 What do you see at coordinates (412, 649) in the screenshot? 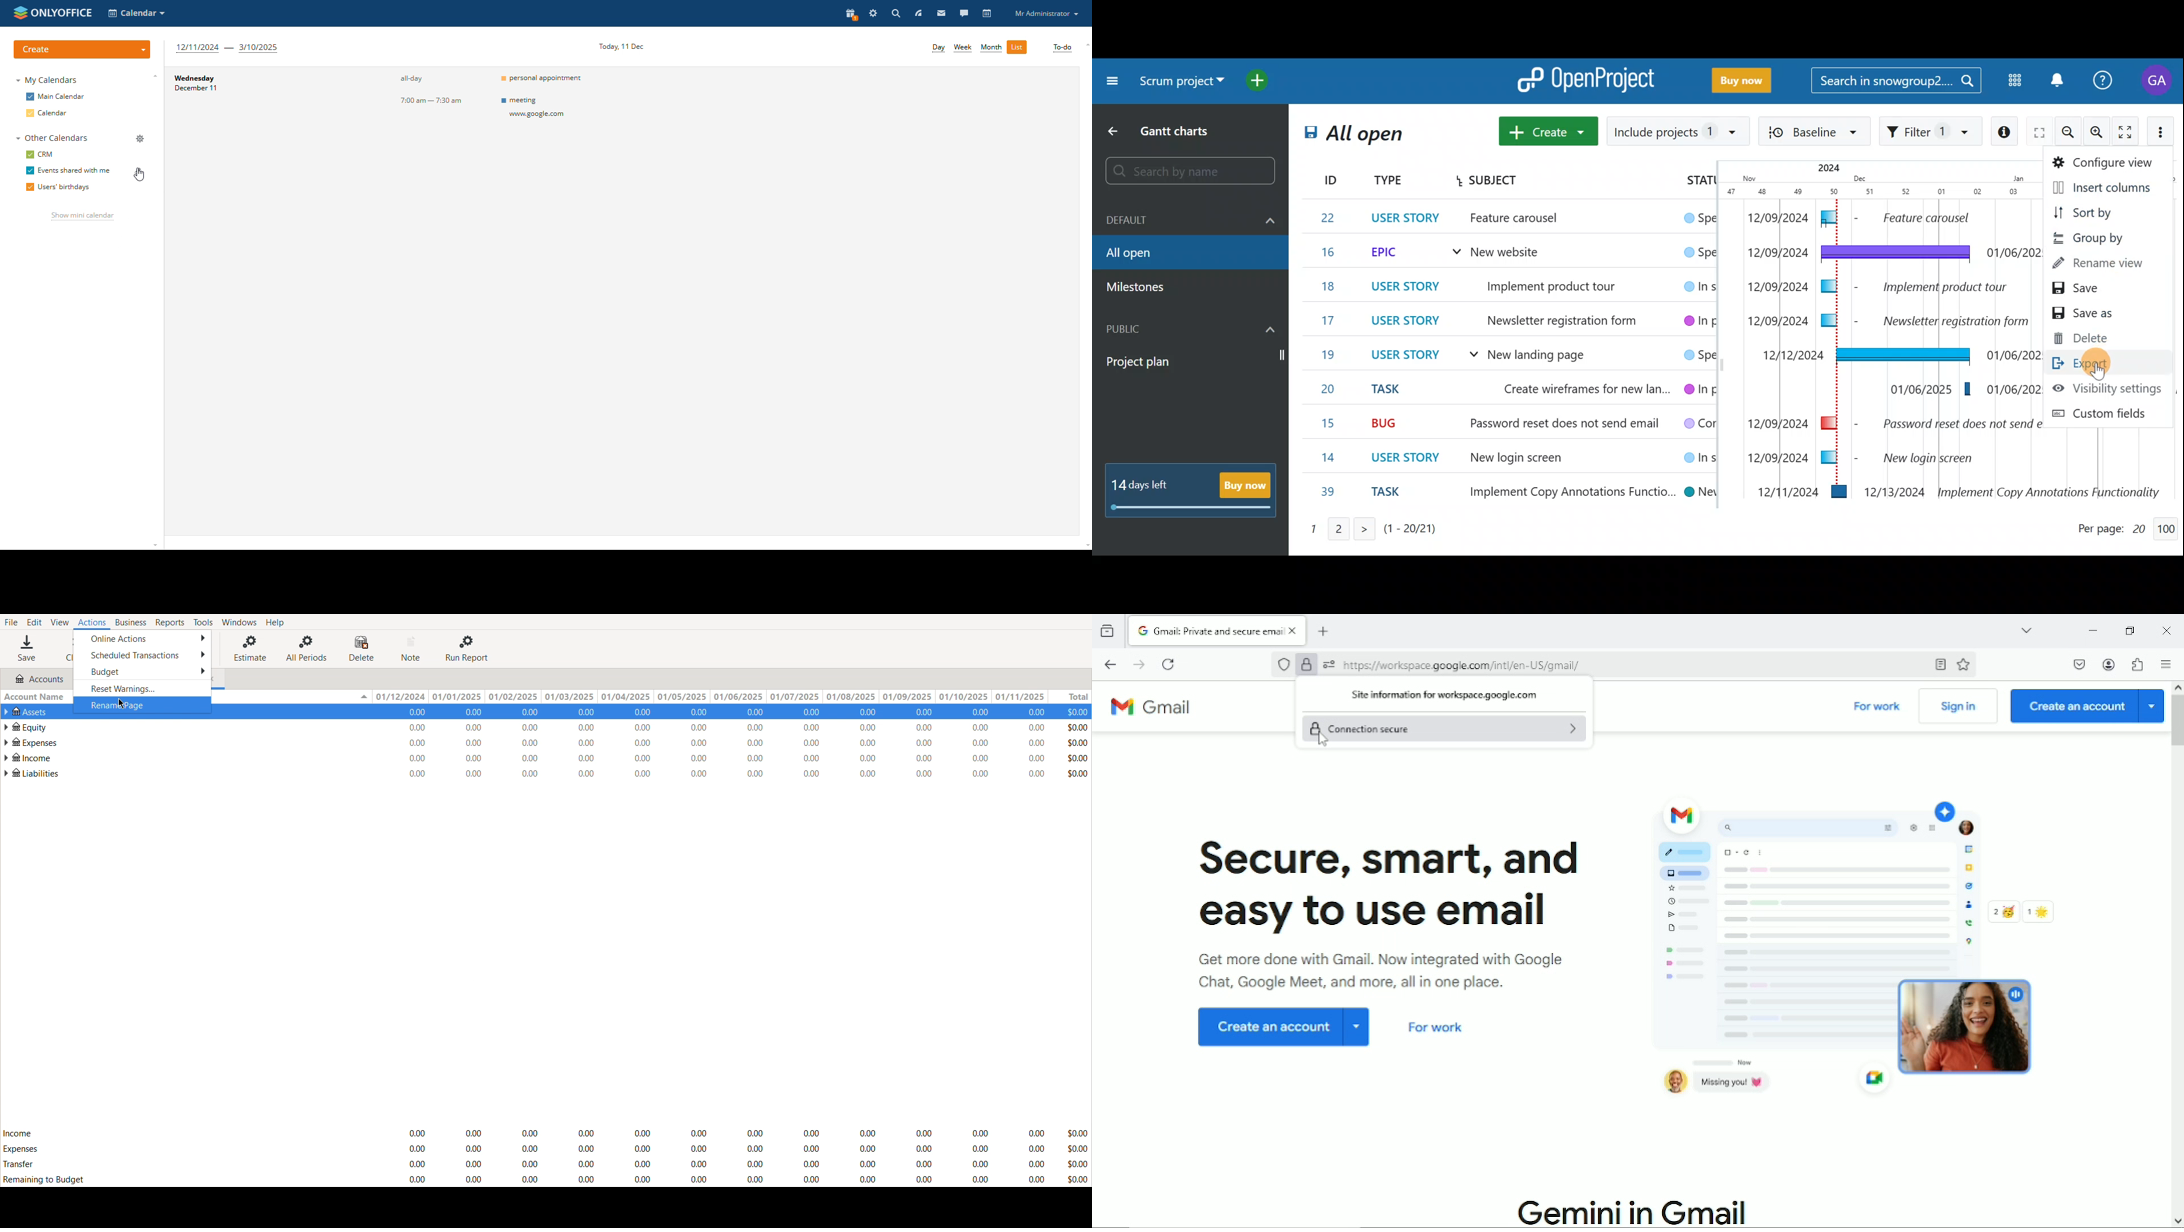
I see `Note` at bounding box center [412, 649].